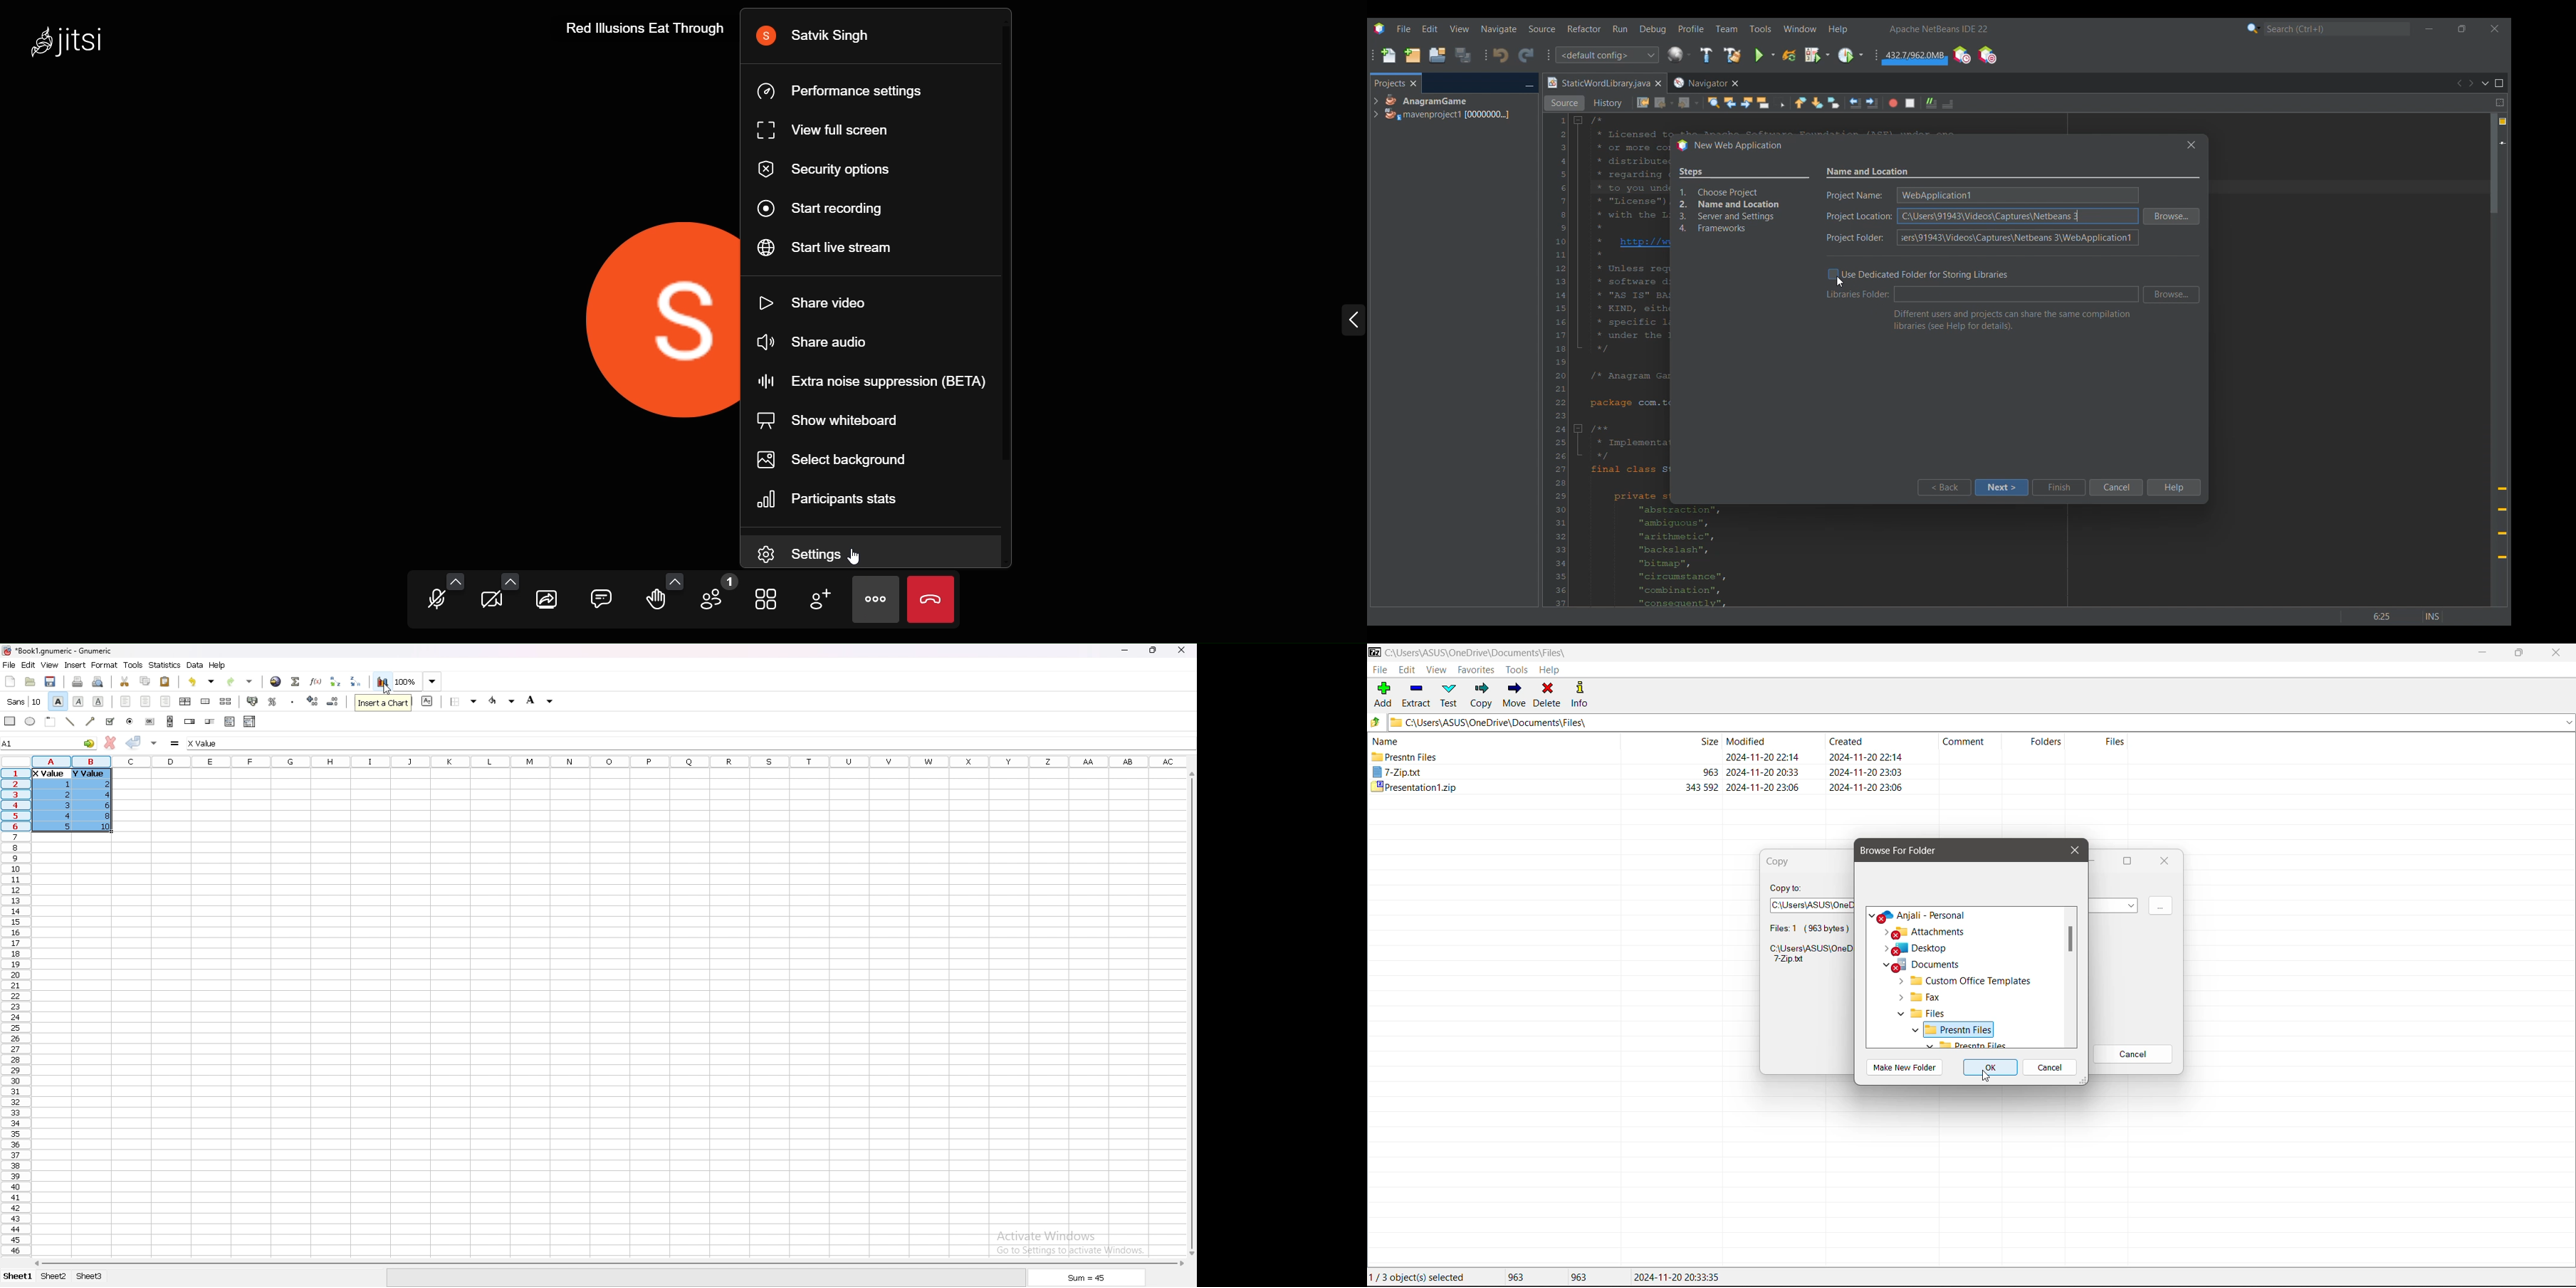 The height and width of the screenshot is (1288, 2576). I want to click on Edit, so click(1409, 670).